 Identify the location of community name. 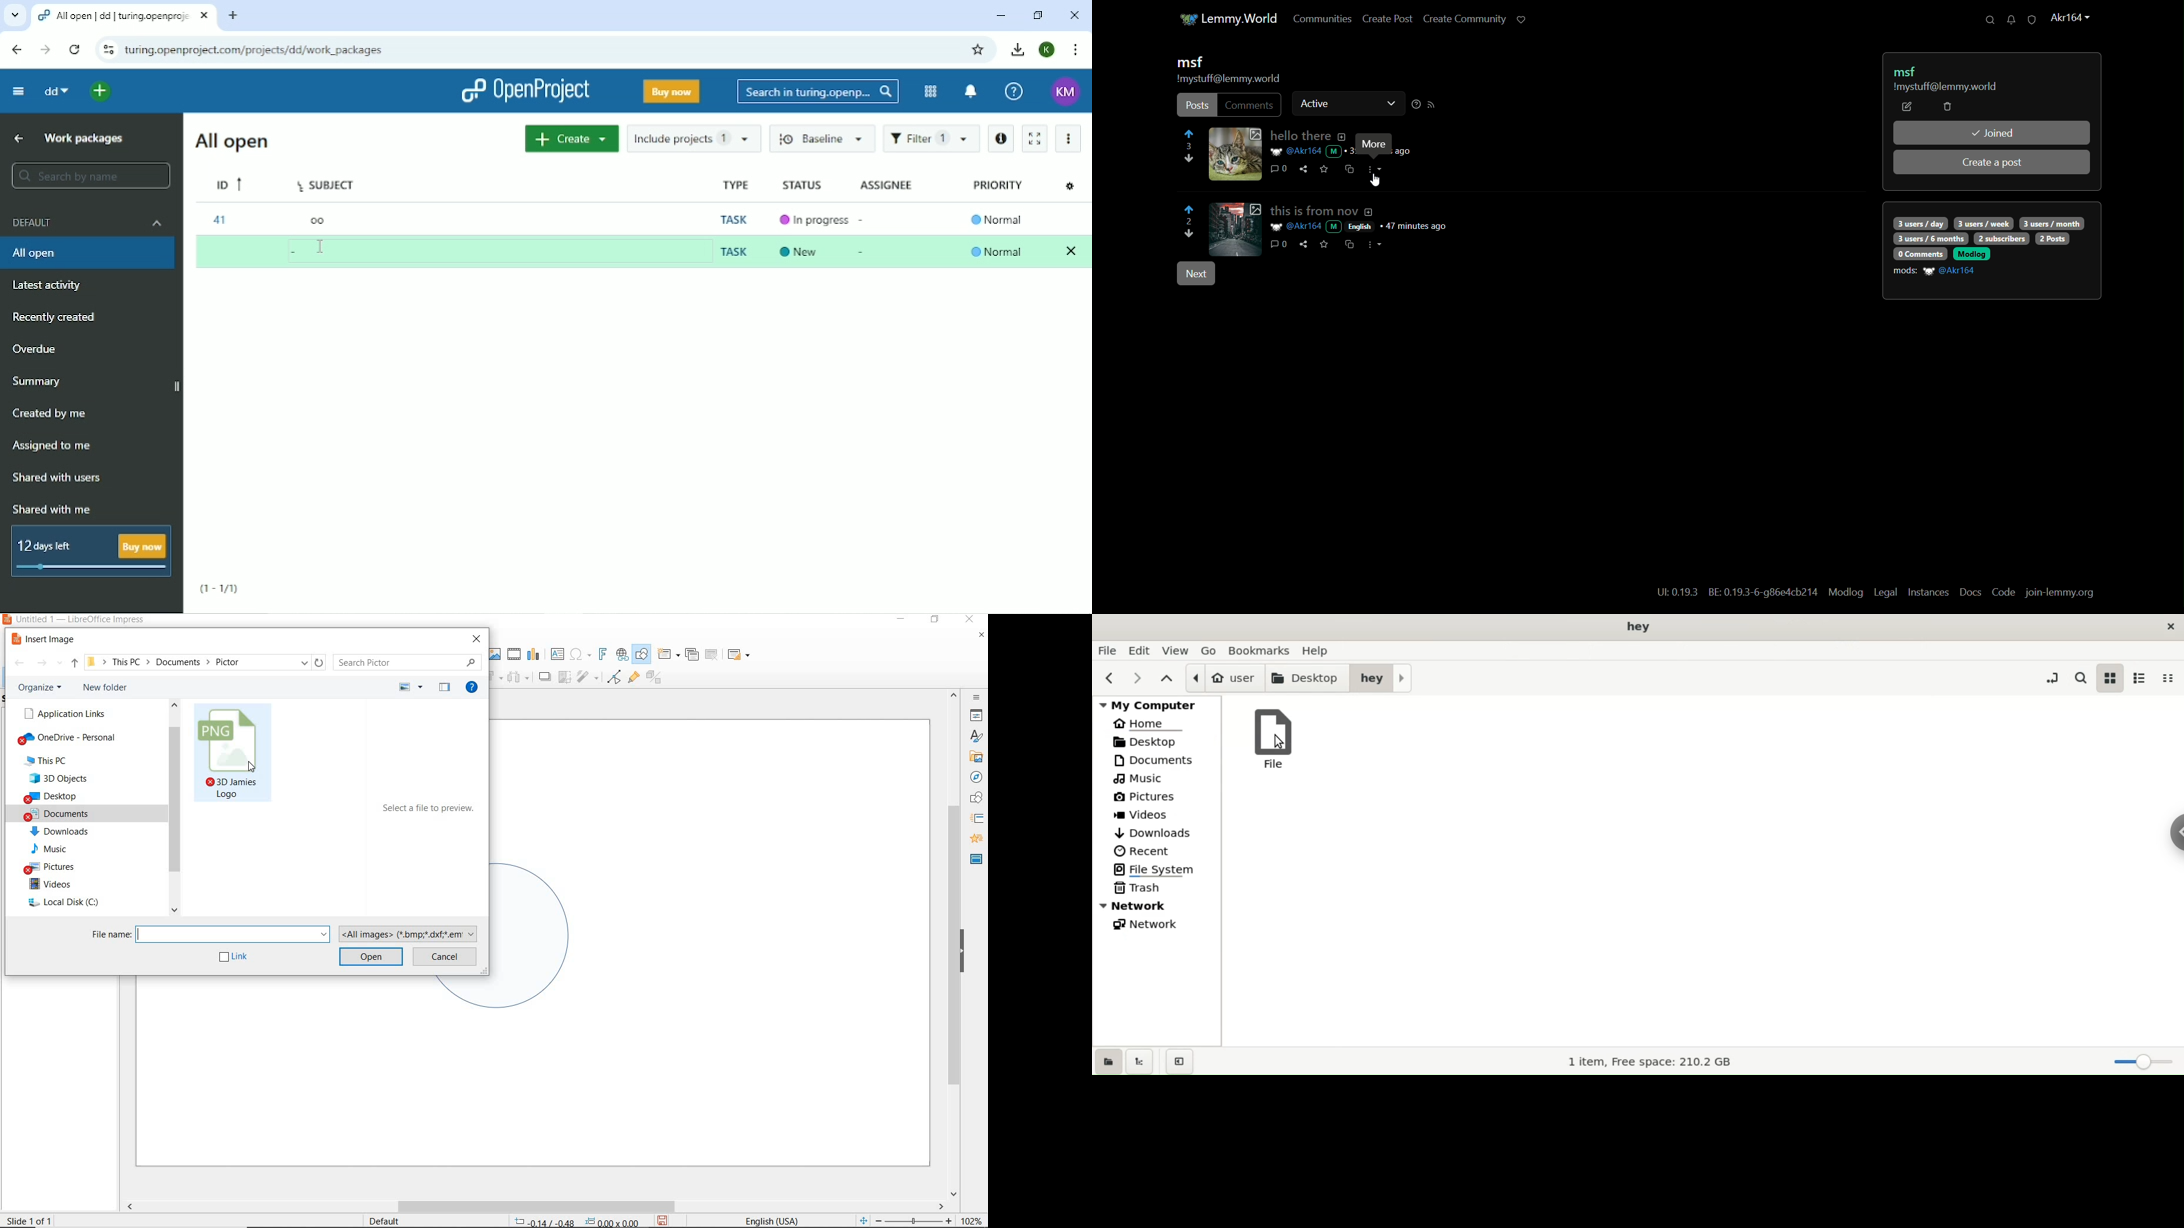
(1189, 63).